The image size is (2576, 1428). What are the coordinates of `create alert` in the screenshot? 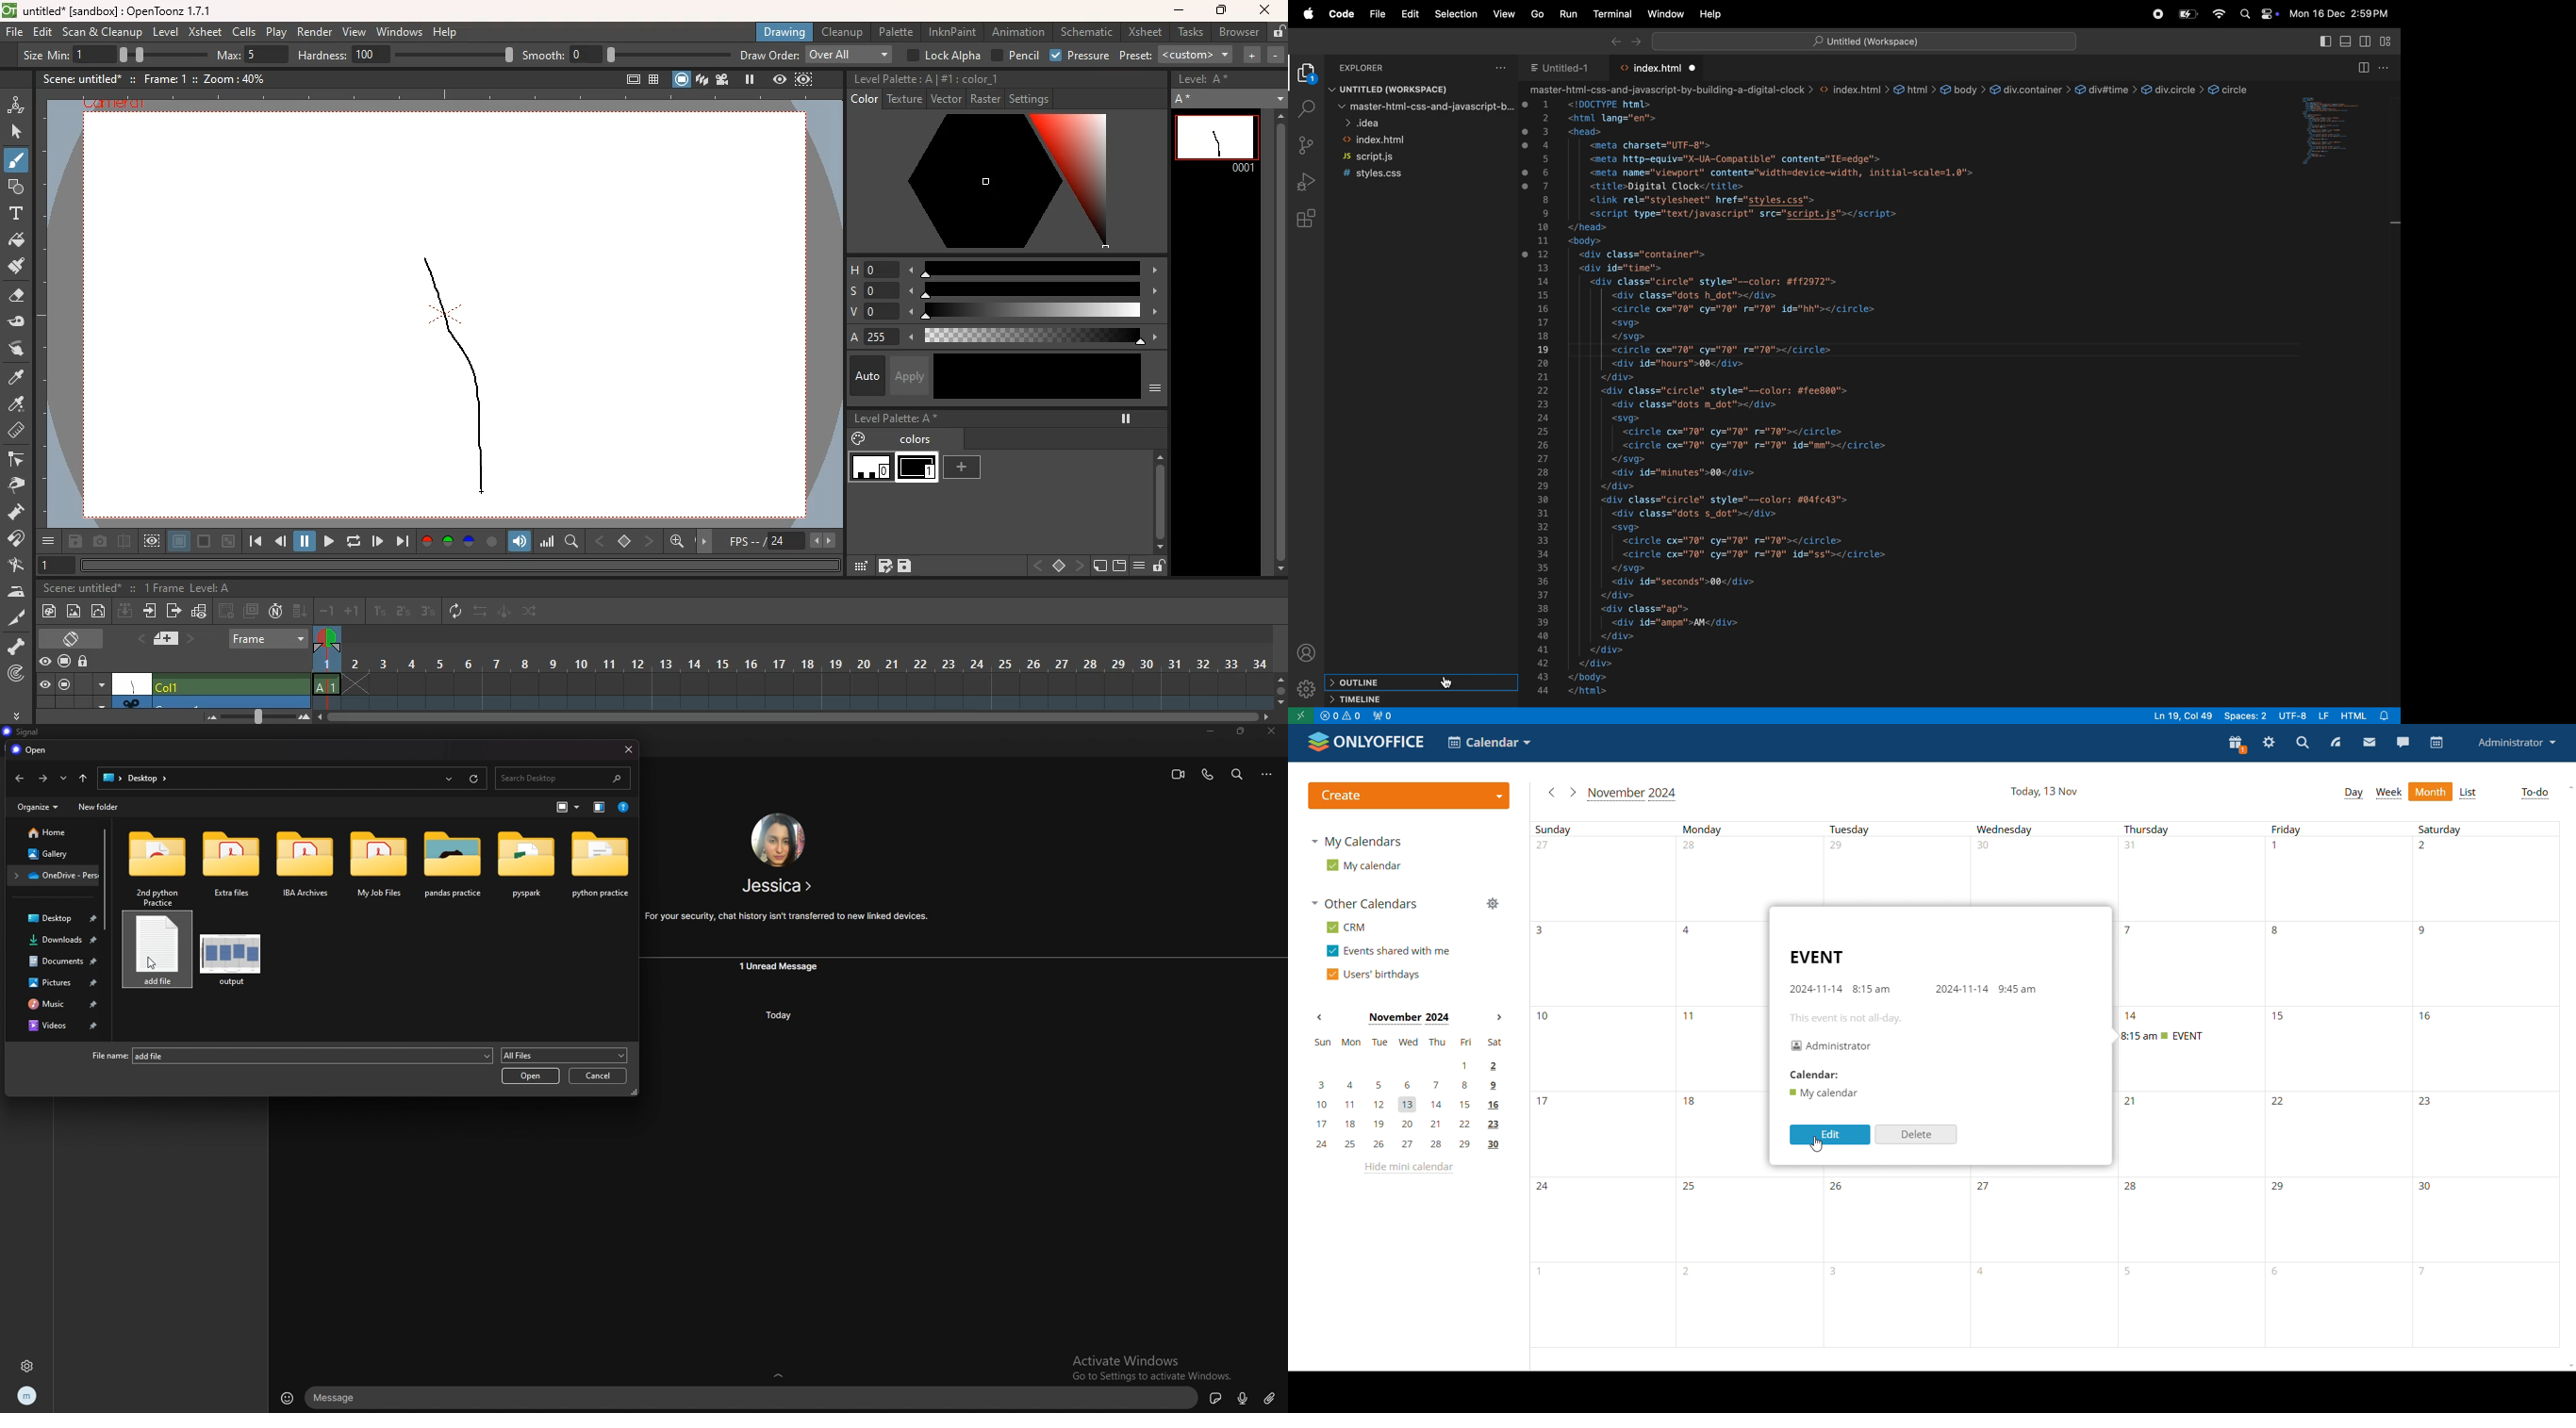 It's located at (1329, 716).